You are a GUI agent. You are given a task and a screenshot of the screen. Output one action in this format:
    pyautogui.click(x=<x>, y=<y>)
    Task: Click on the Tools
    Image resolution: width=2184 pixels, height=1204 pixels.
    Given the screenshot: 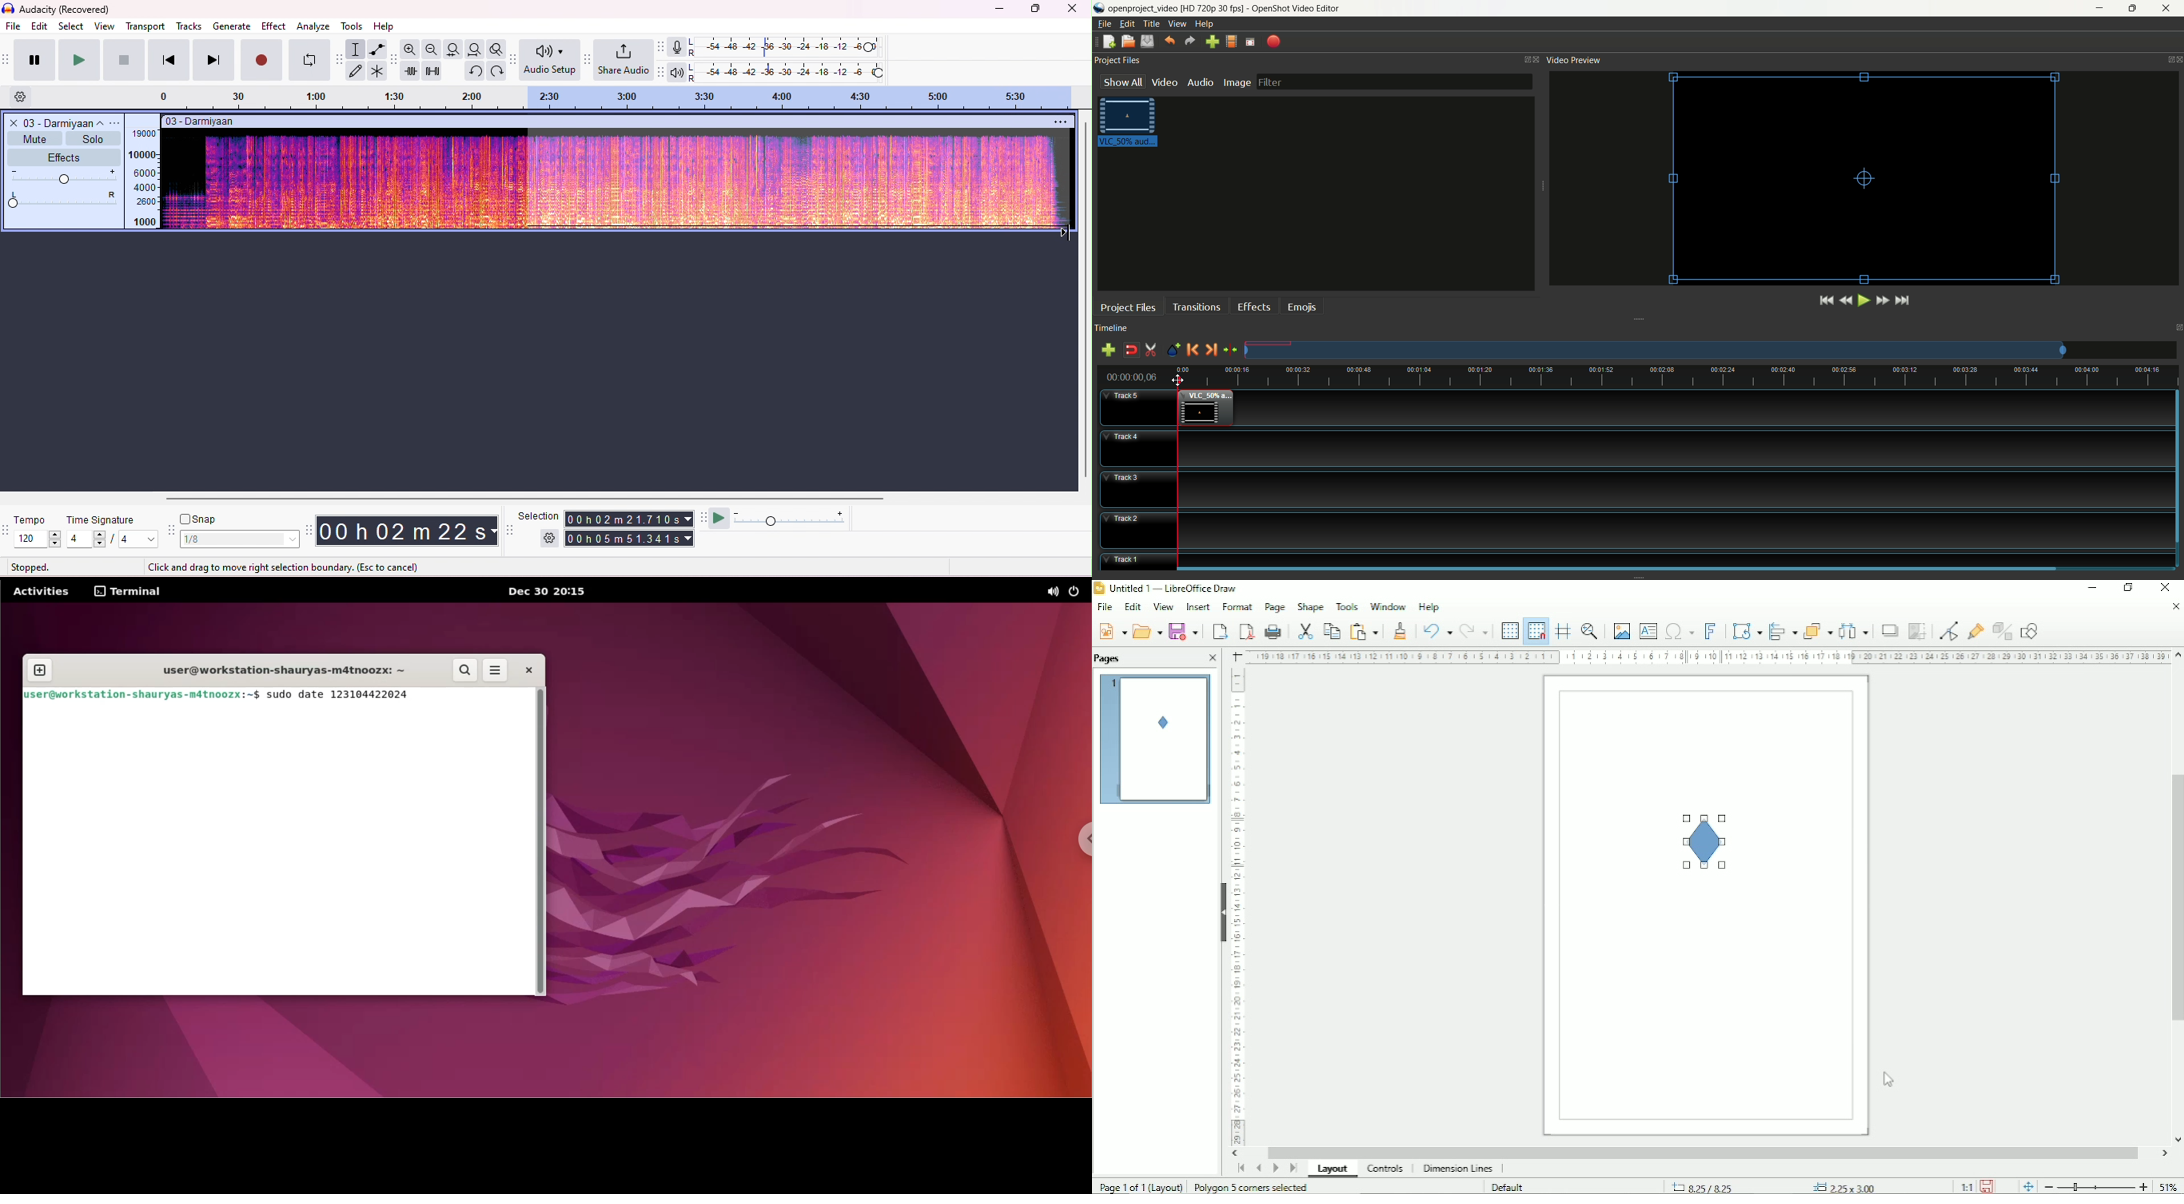 What is the action you would take?
    pyautogui.click(x=1346, y=606)
    